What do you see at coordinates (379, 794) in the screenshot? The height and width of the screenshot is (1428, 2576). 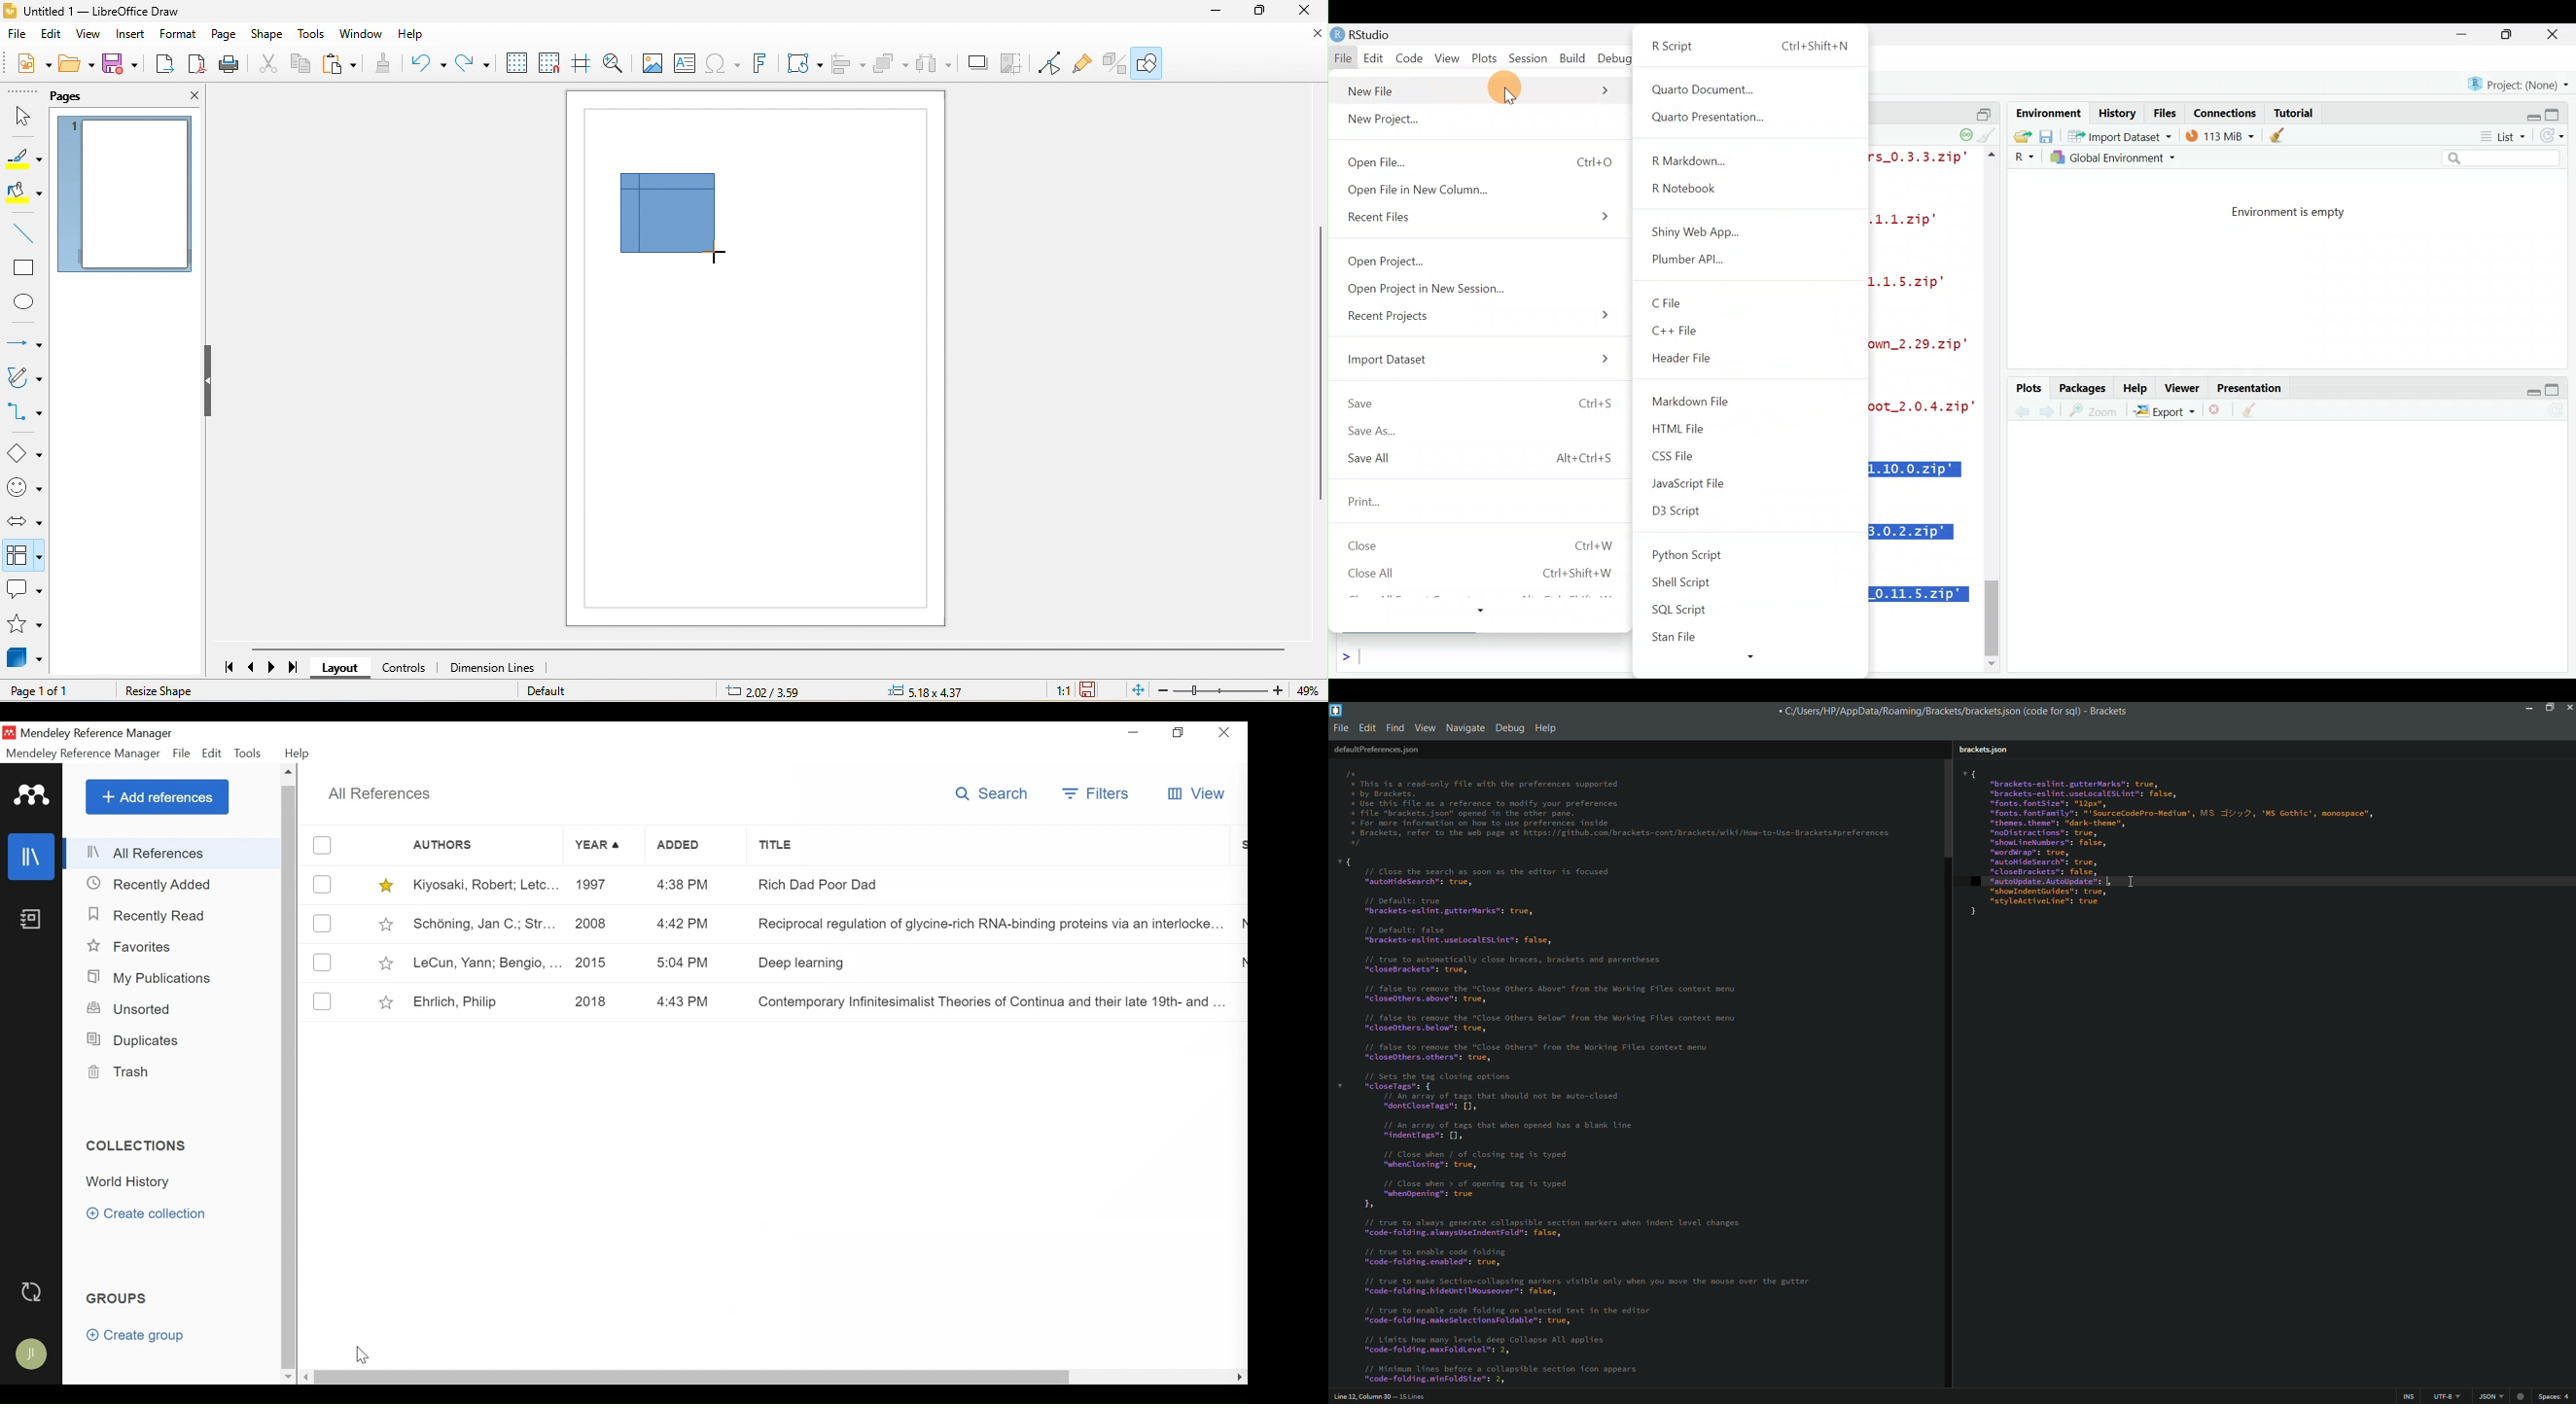 I see `All References` at bounding box center [379, 794].